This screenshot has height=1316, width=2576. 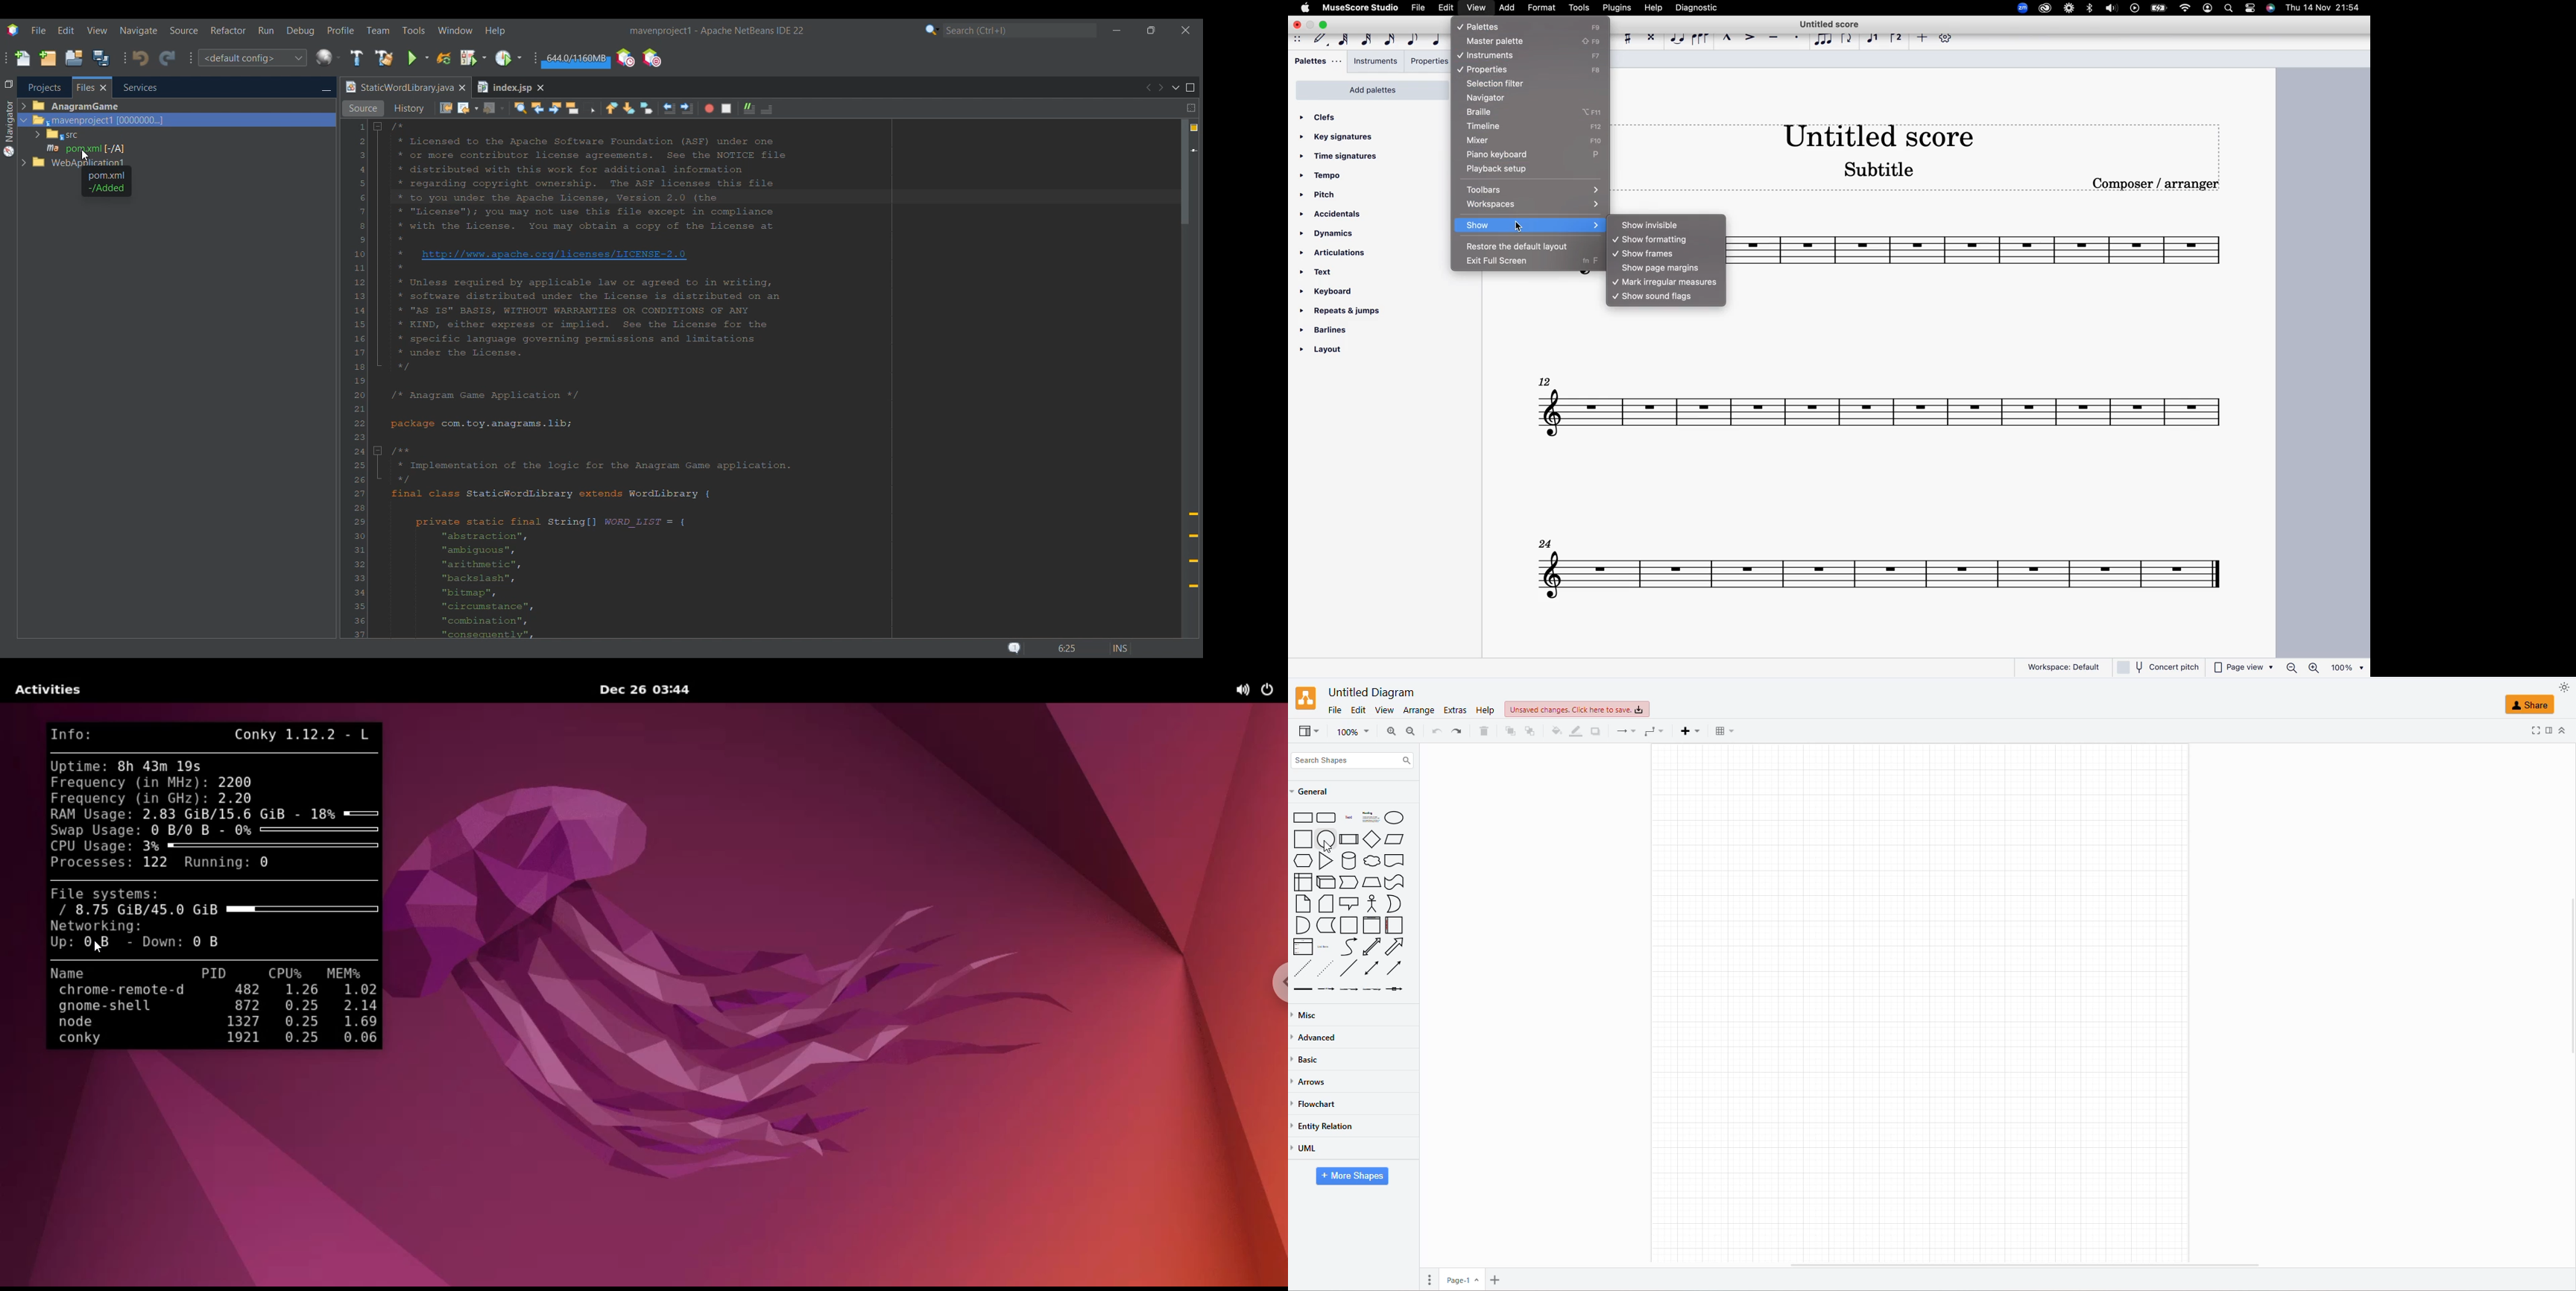 I want to click on timeline, so click(x=1519, y=126).